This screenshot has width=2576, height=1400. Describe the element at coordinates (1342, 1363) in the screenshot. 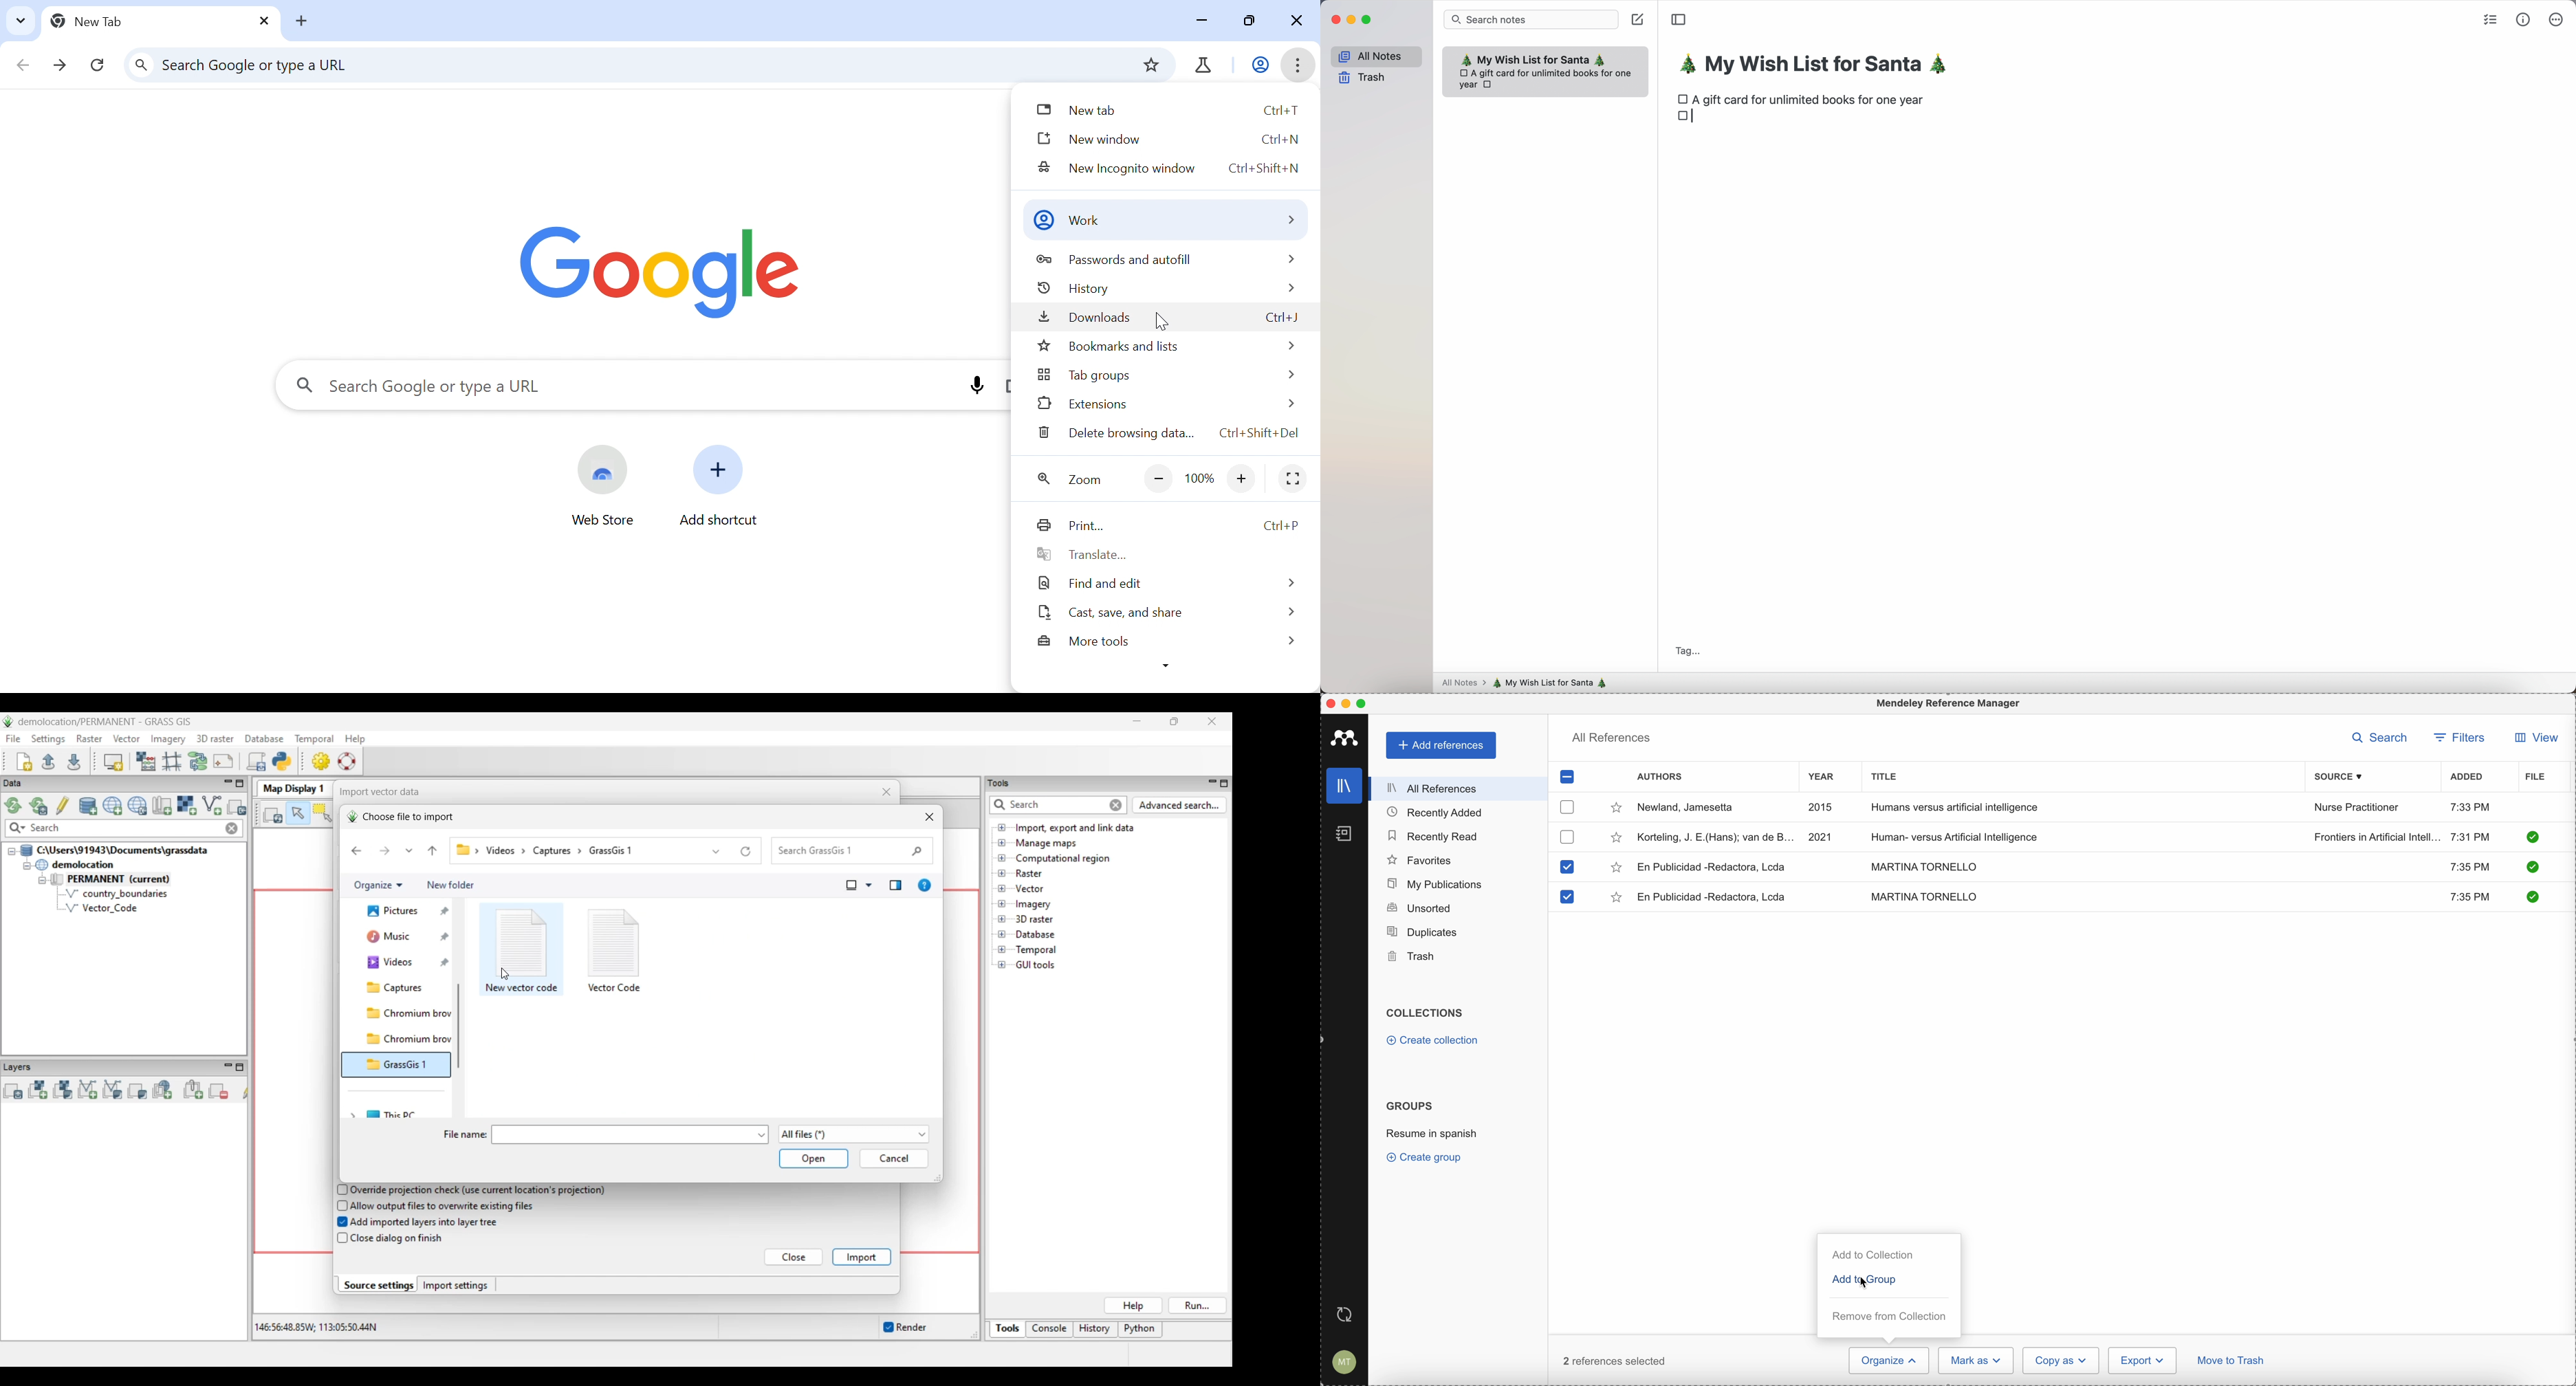

I see `account settings` at that location.